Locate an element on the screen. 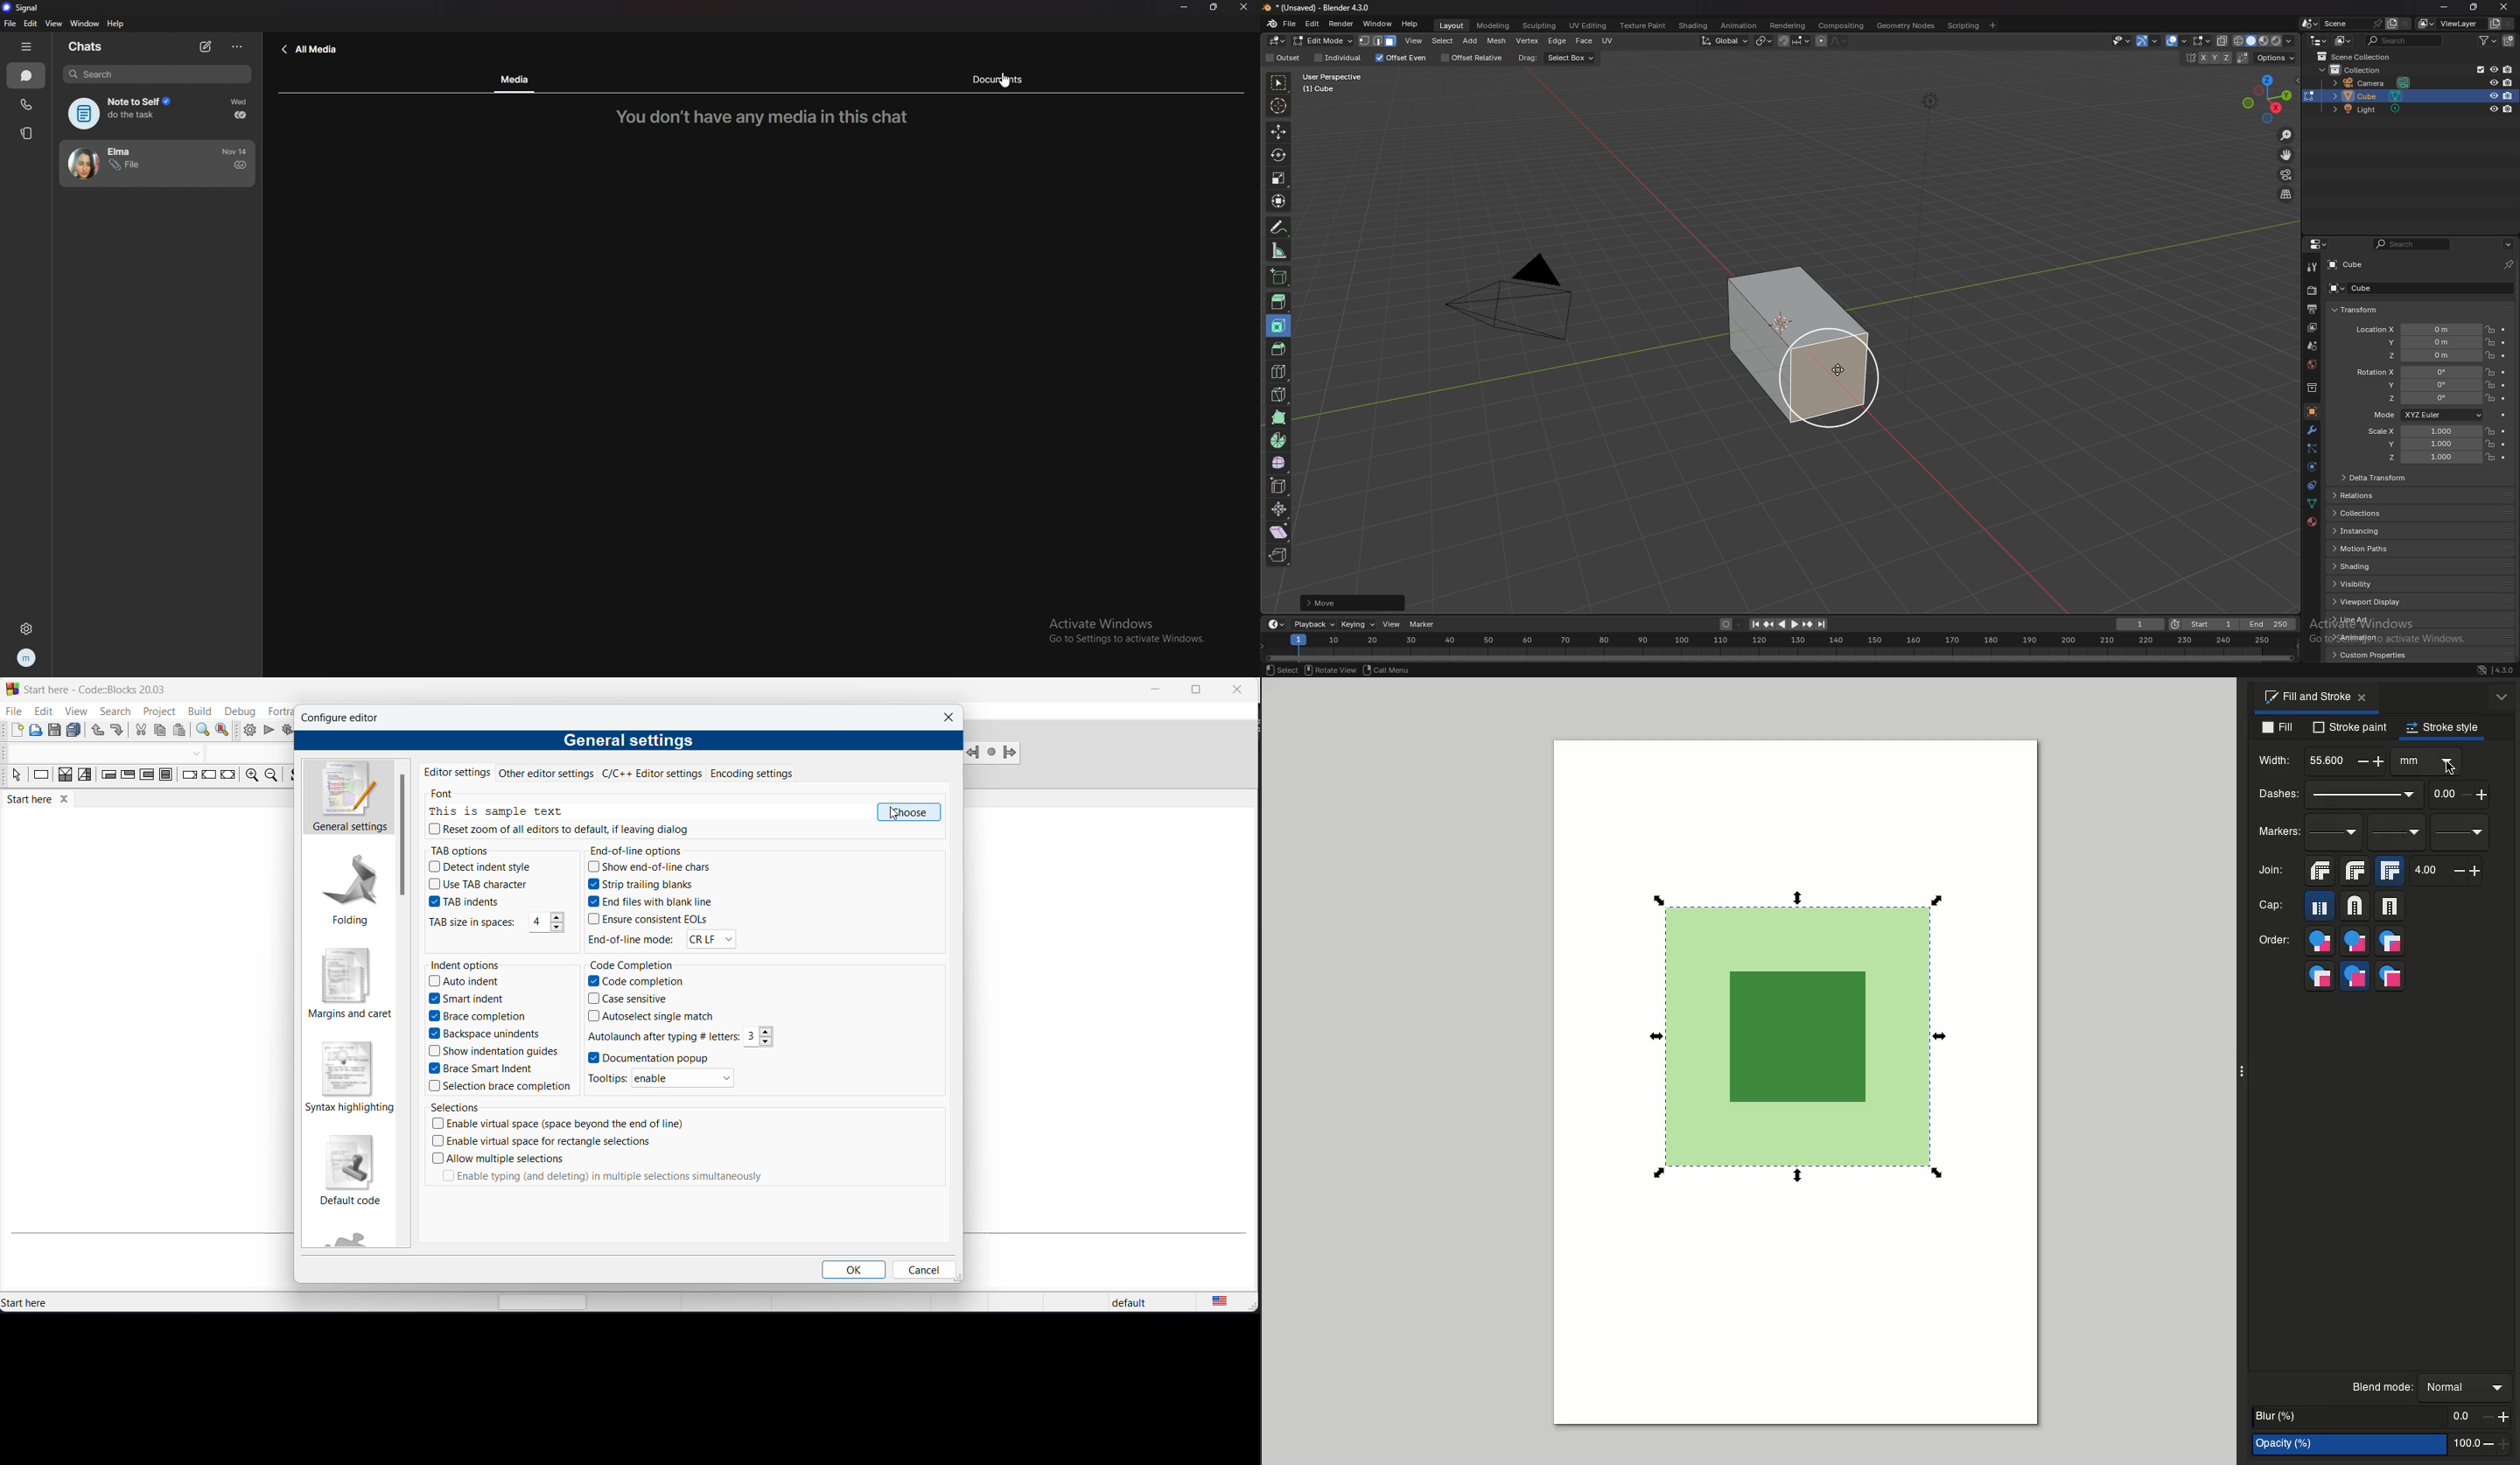 This screenshot has width=2520, height=1484. Scale selection is located at coordinates (1941, 897).